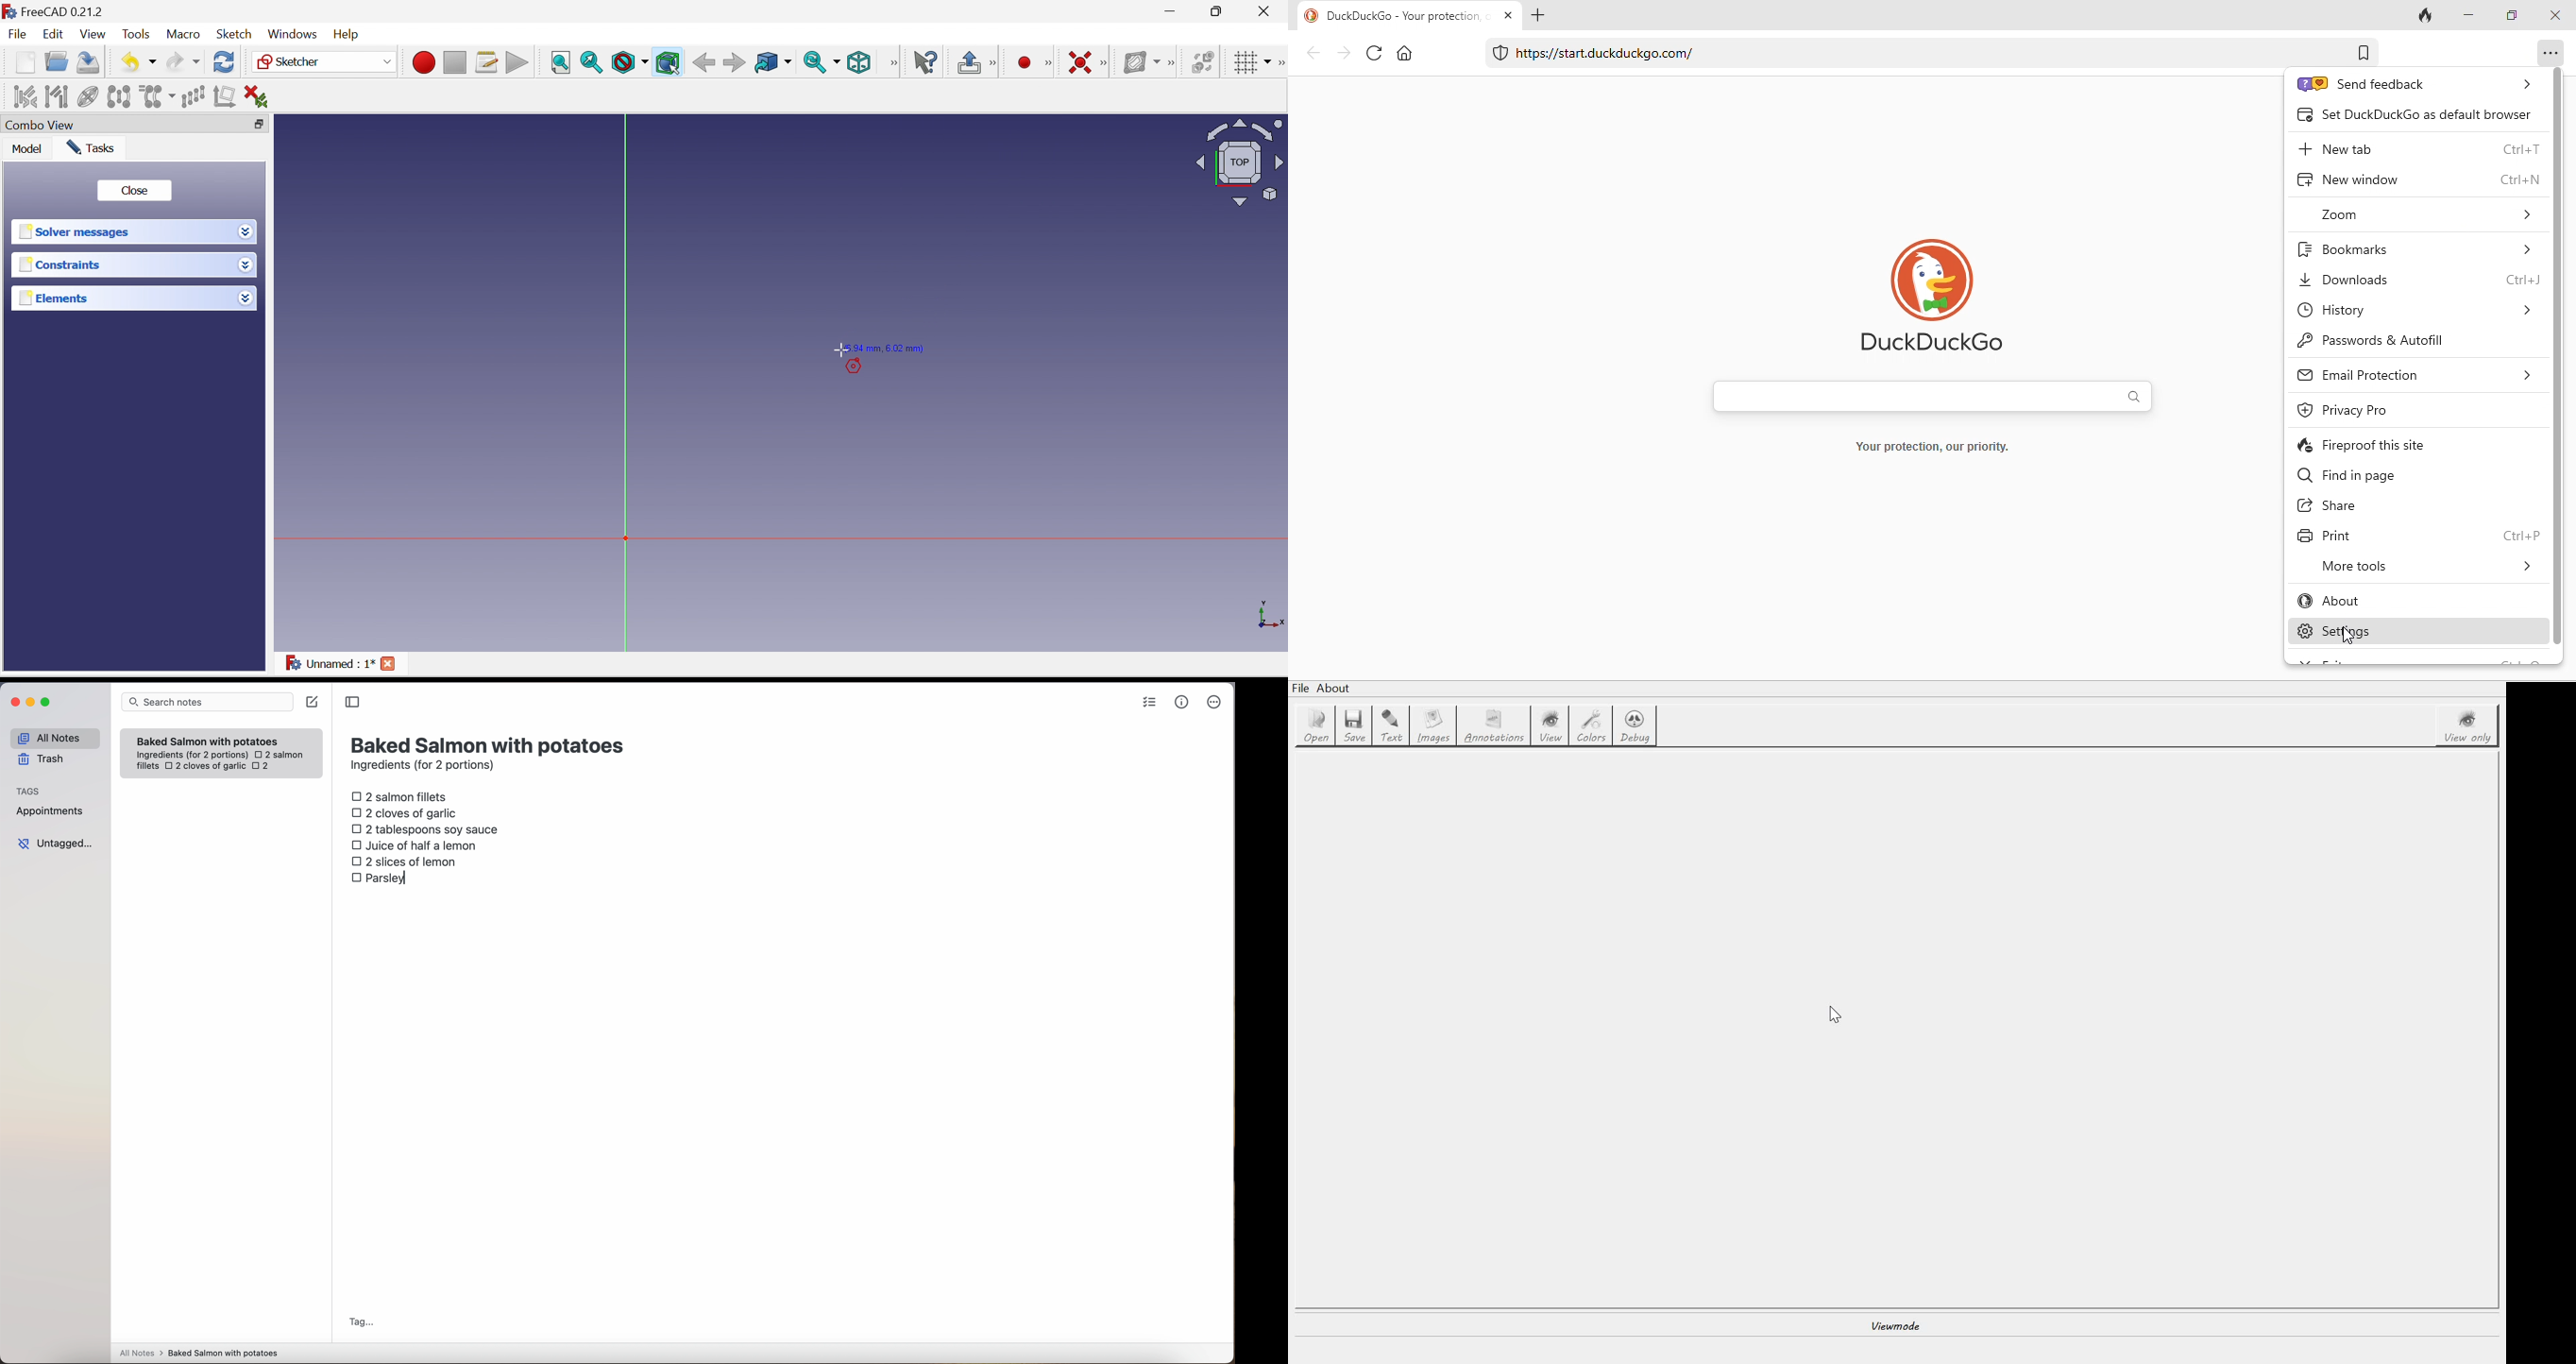  Describe the element at coordinates (119, 96) in the screenshot. I see `Symmetry` at that location.